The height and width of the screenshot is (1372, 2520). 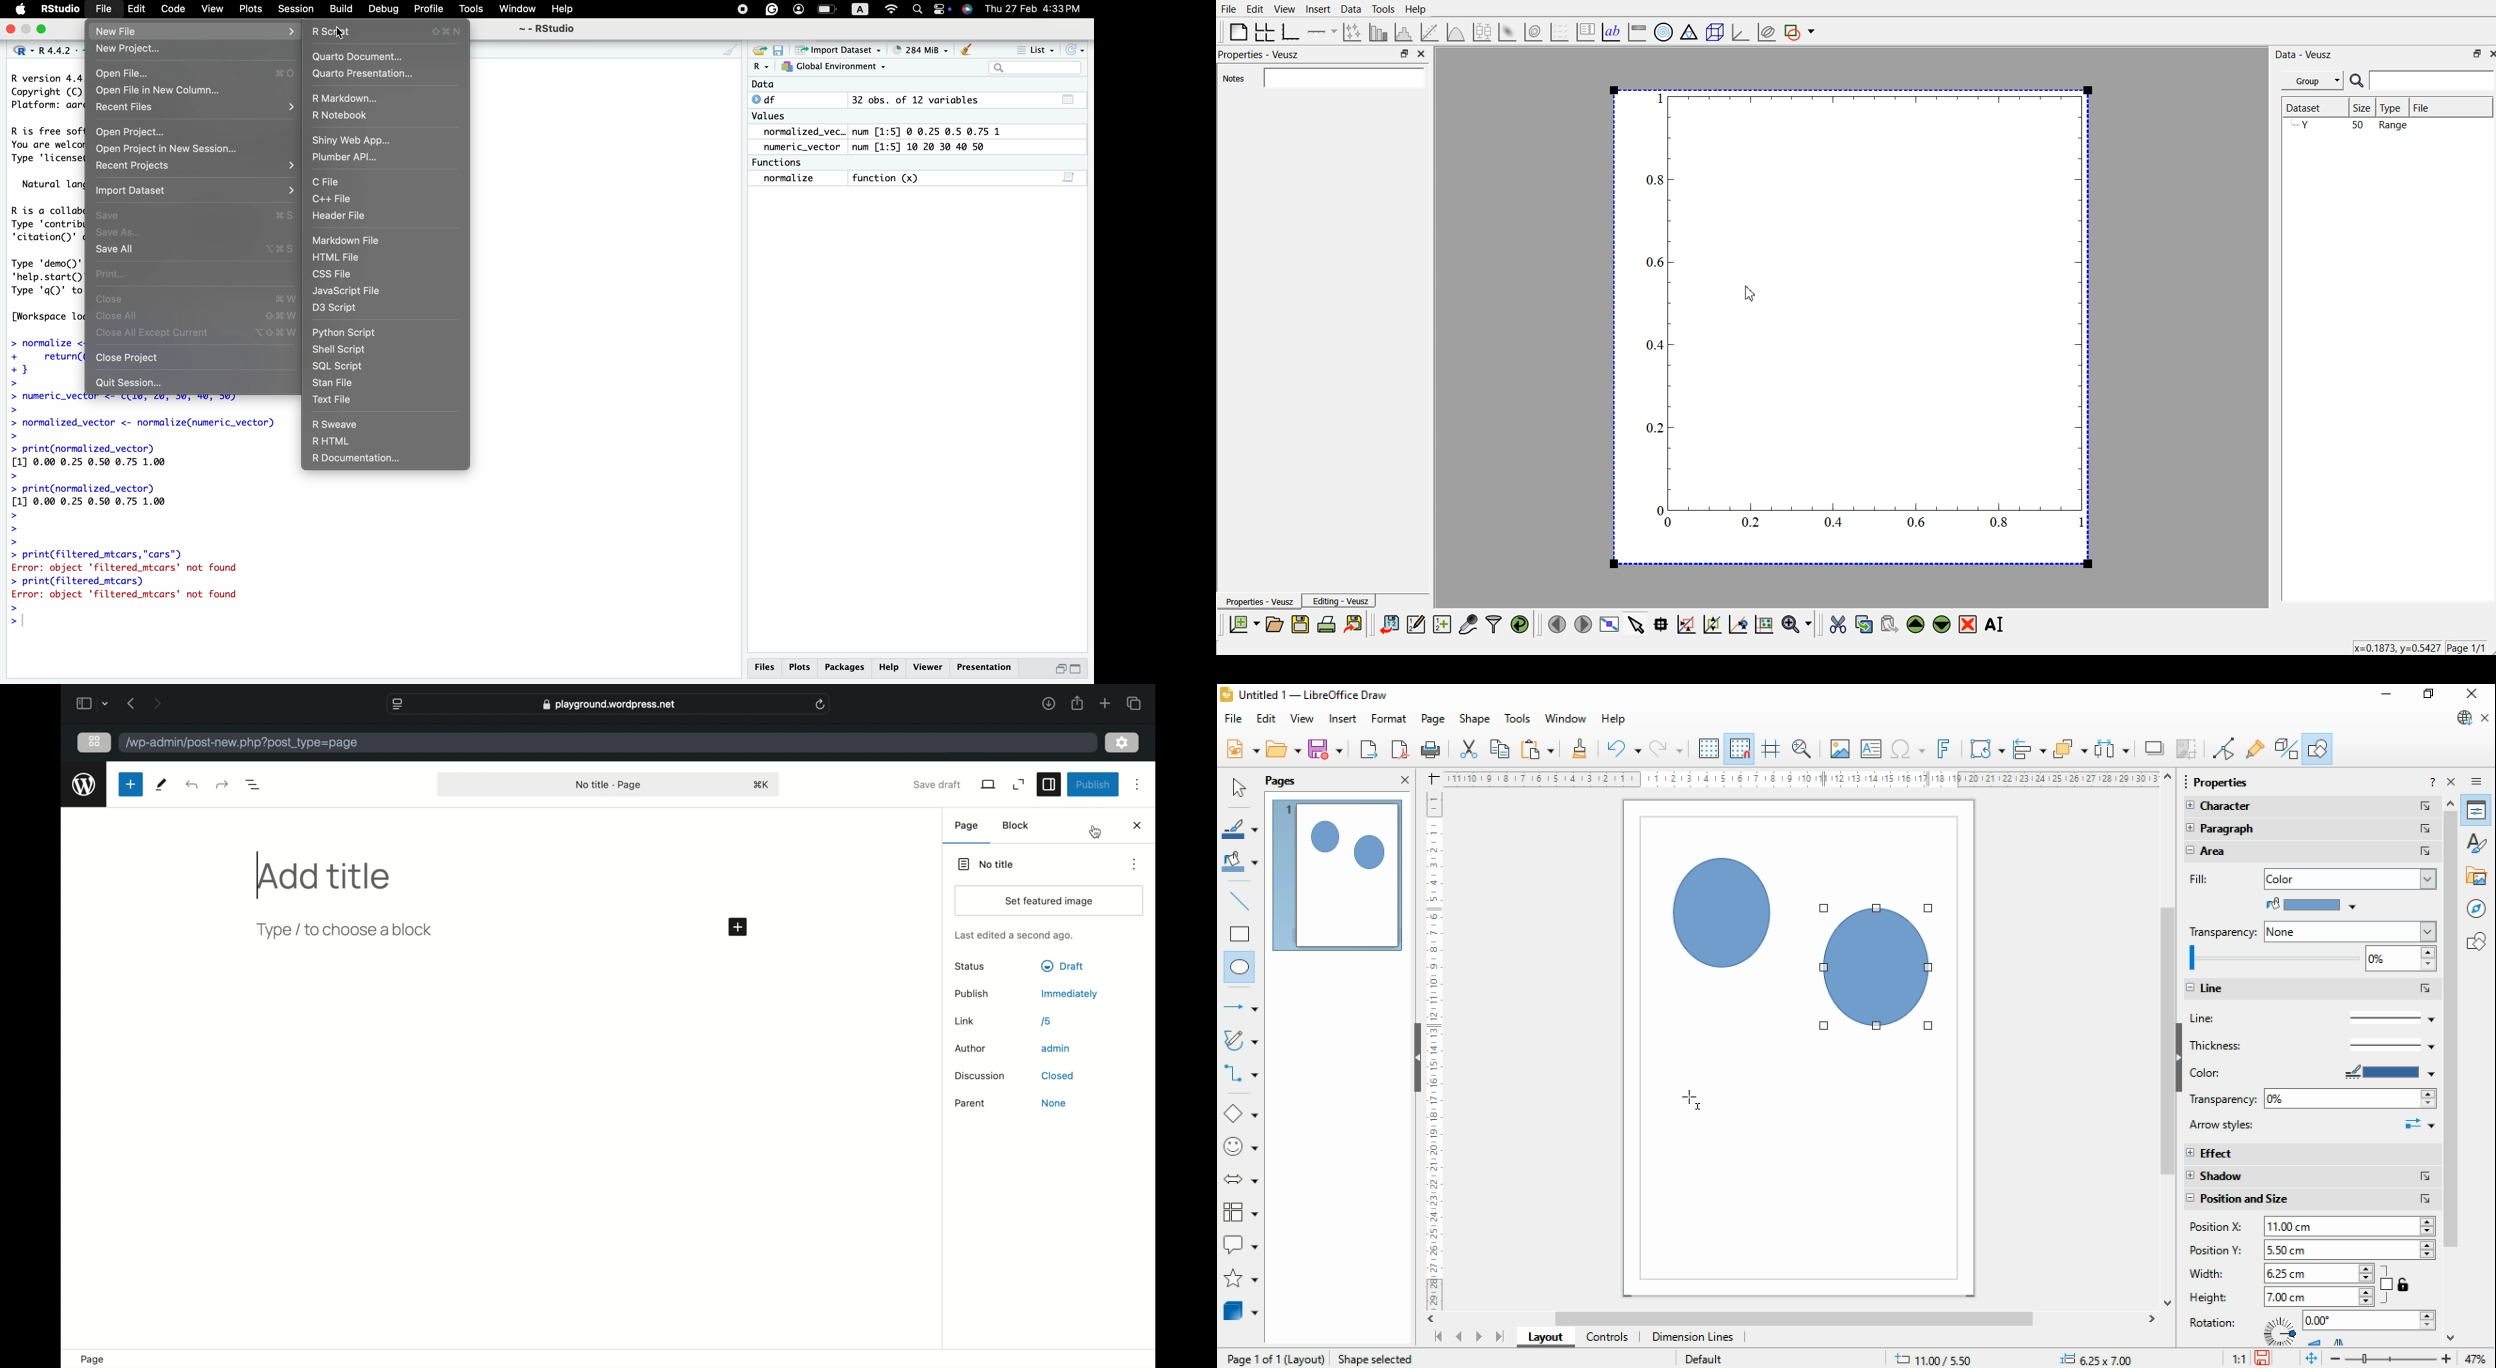 I want to click on zoom, so click(x=2310, y=961).